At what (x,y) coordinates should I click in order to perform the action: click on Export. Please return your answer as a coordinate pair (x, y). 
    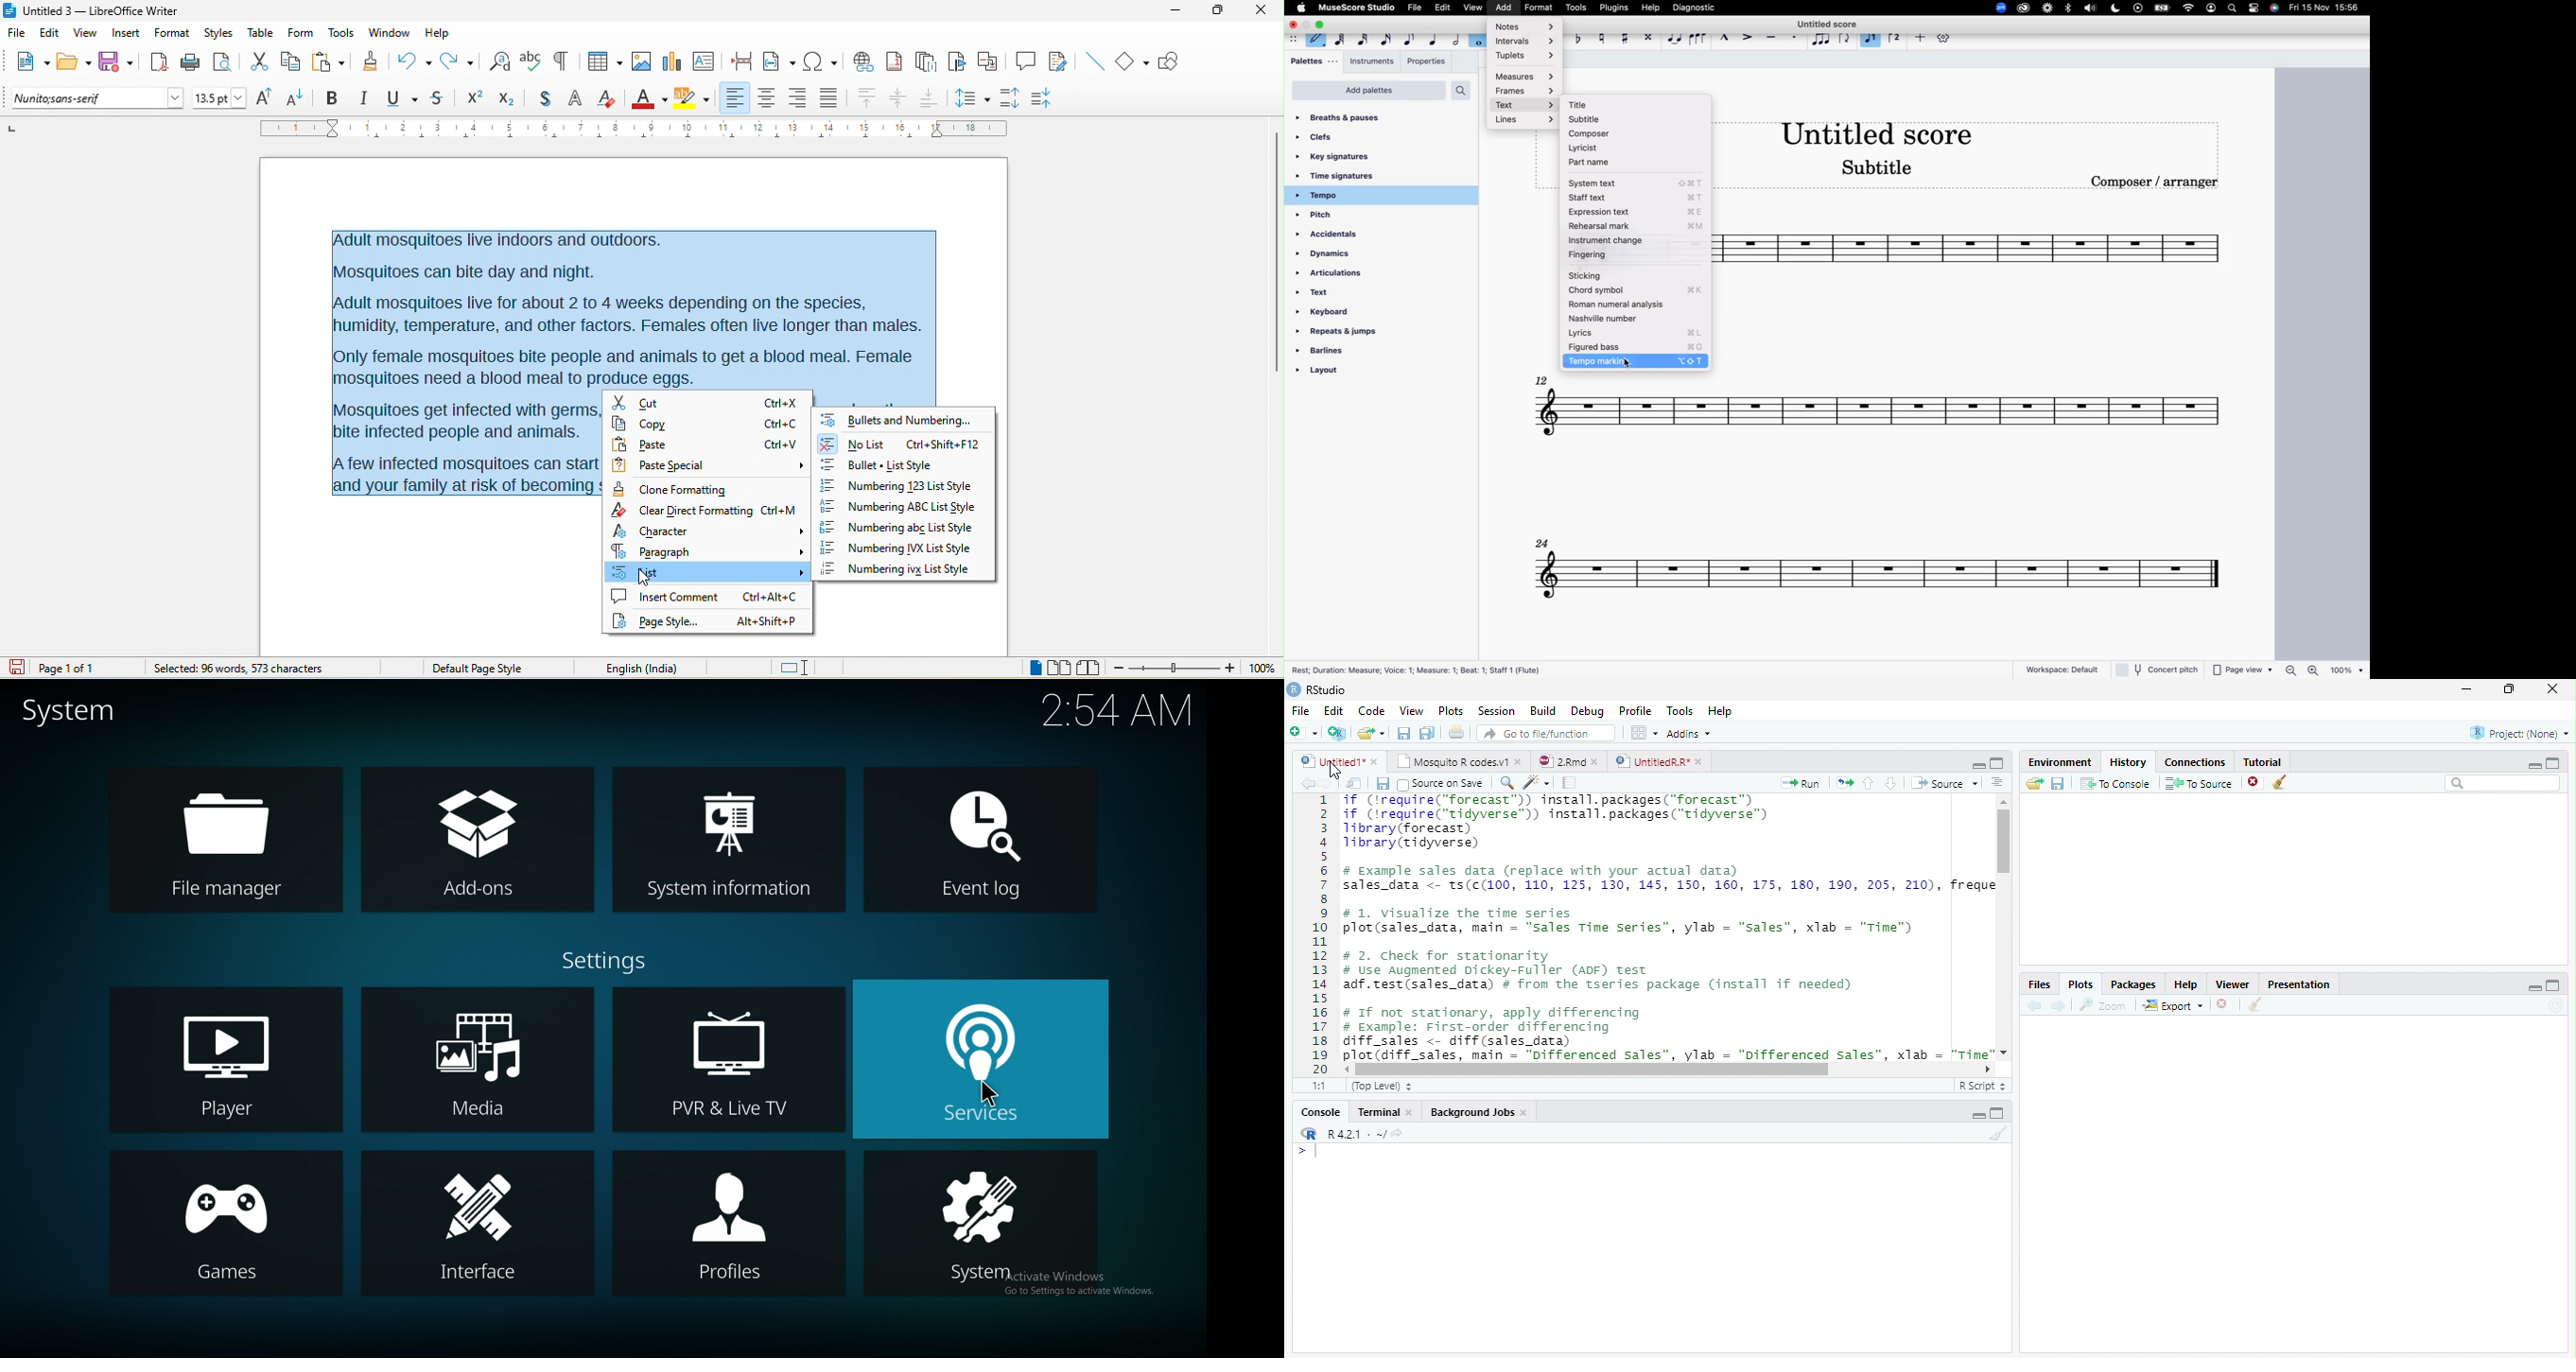
    Looking at the image, I should click on (2173, 1005).